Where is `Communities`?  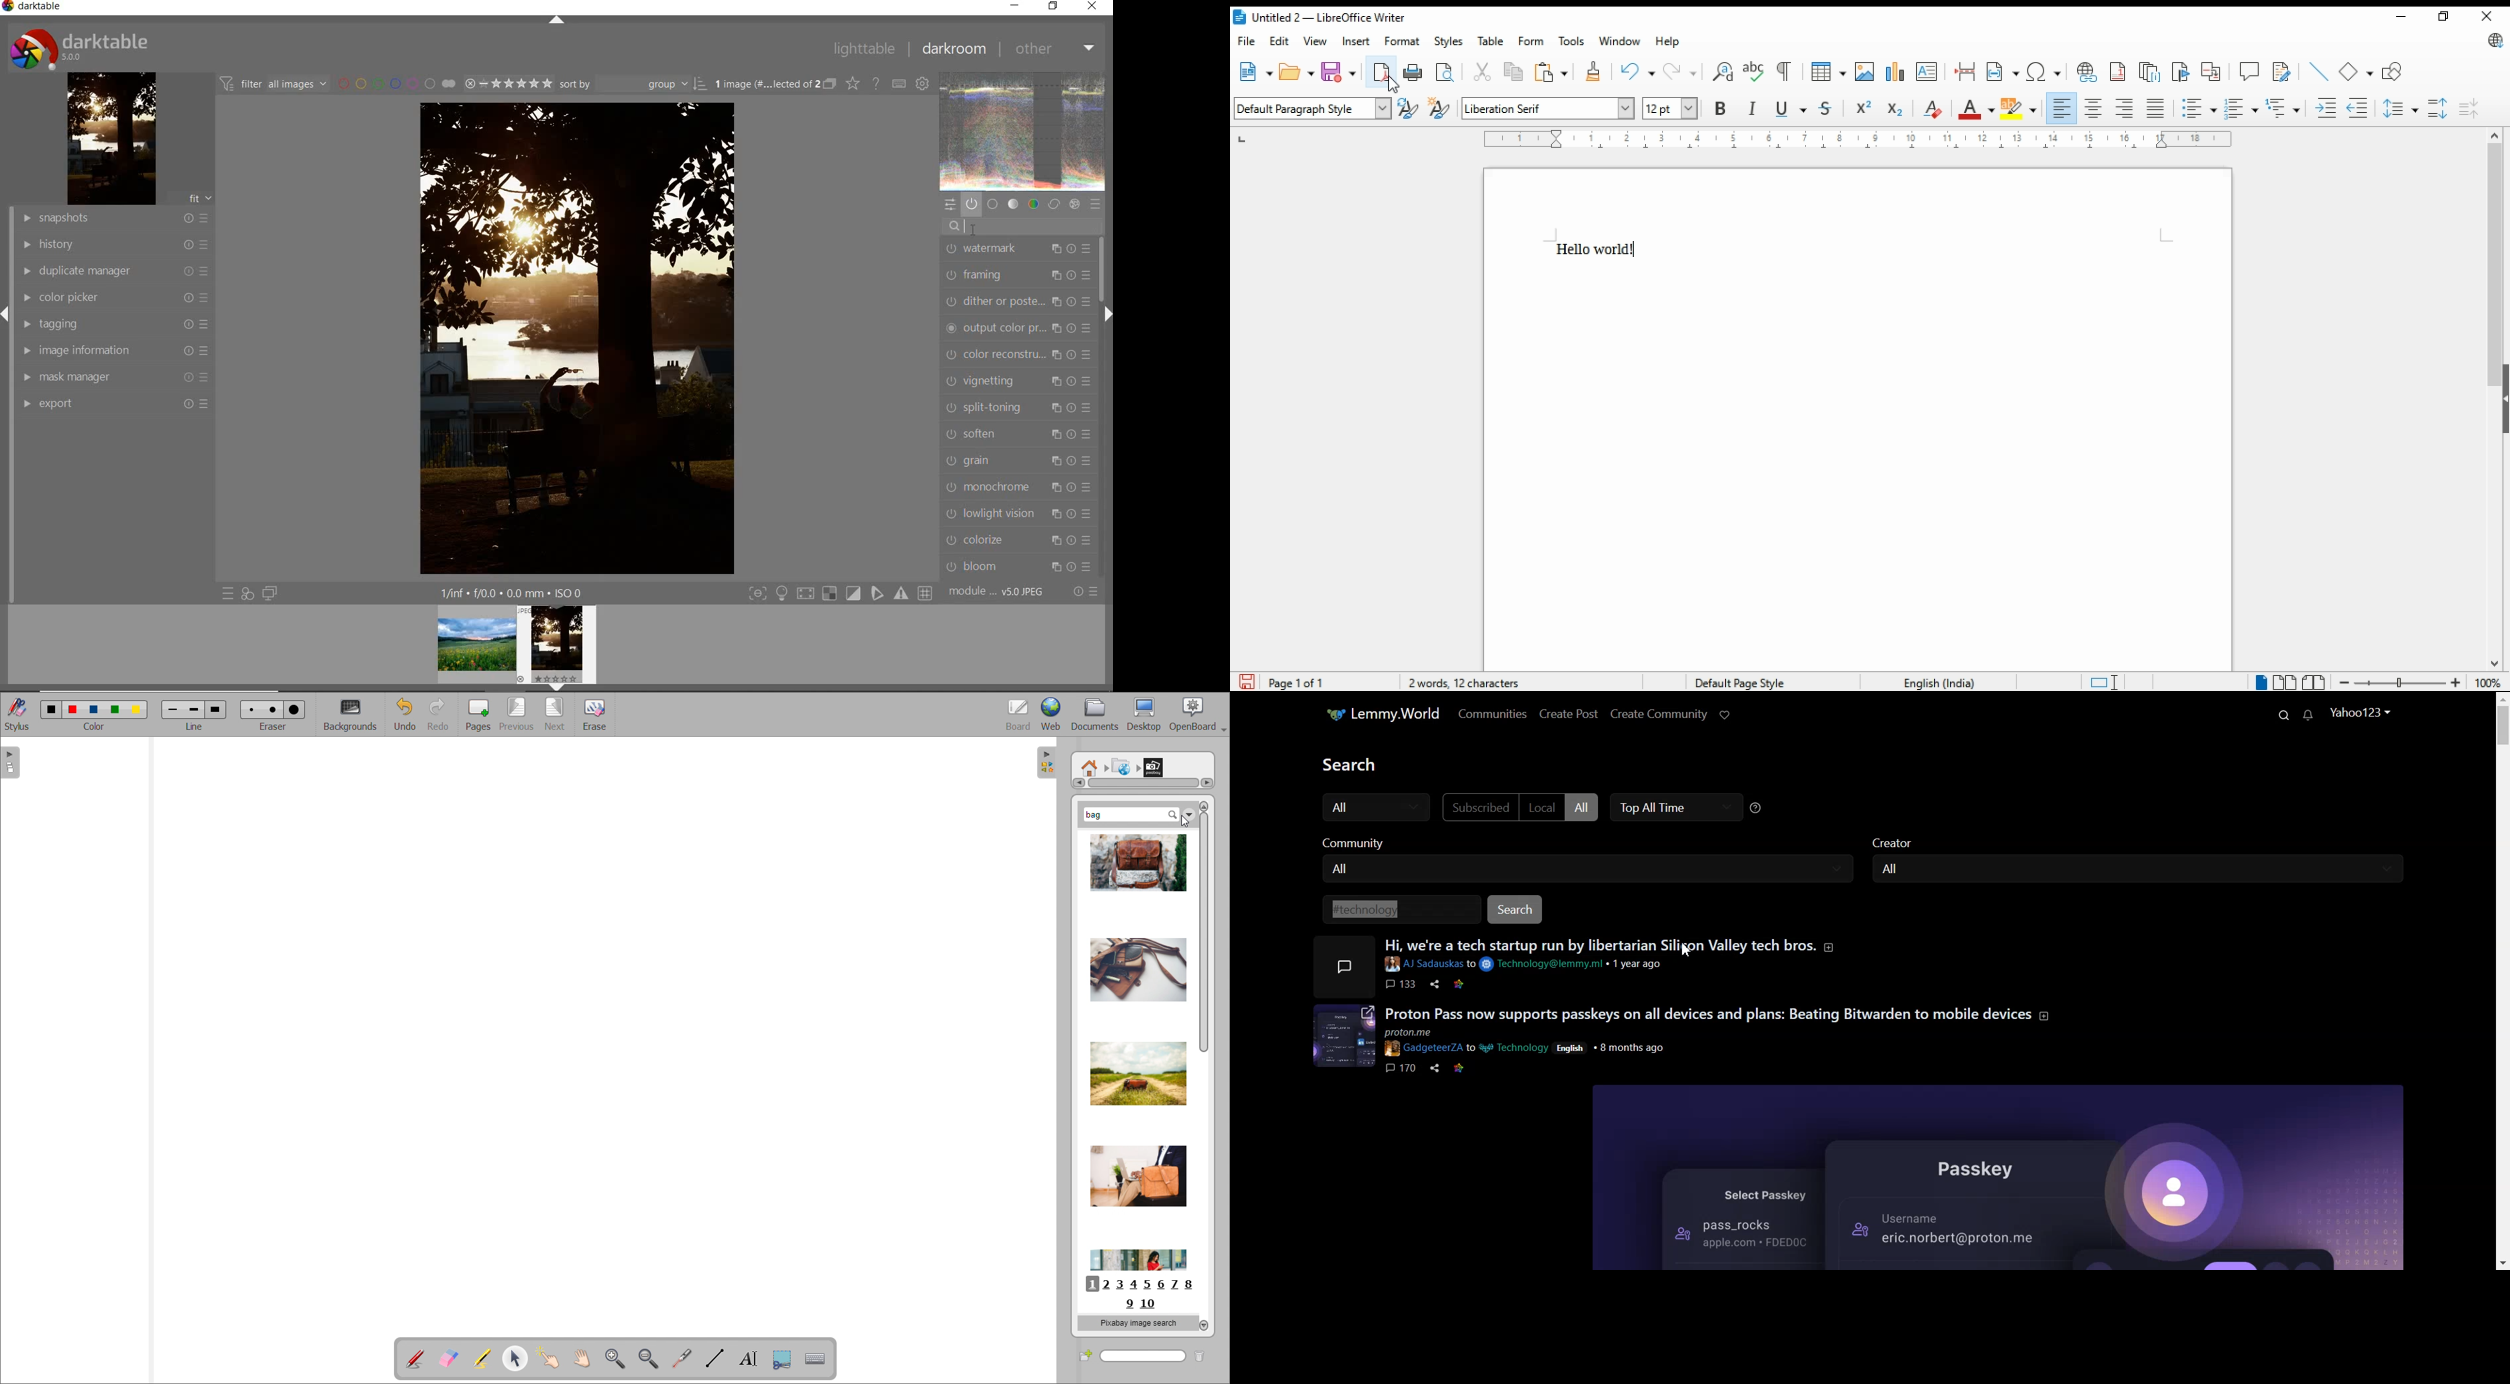 Communities is located at coordinates (1491, 713).